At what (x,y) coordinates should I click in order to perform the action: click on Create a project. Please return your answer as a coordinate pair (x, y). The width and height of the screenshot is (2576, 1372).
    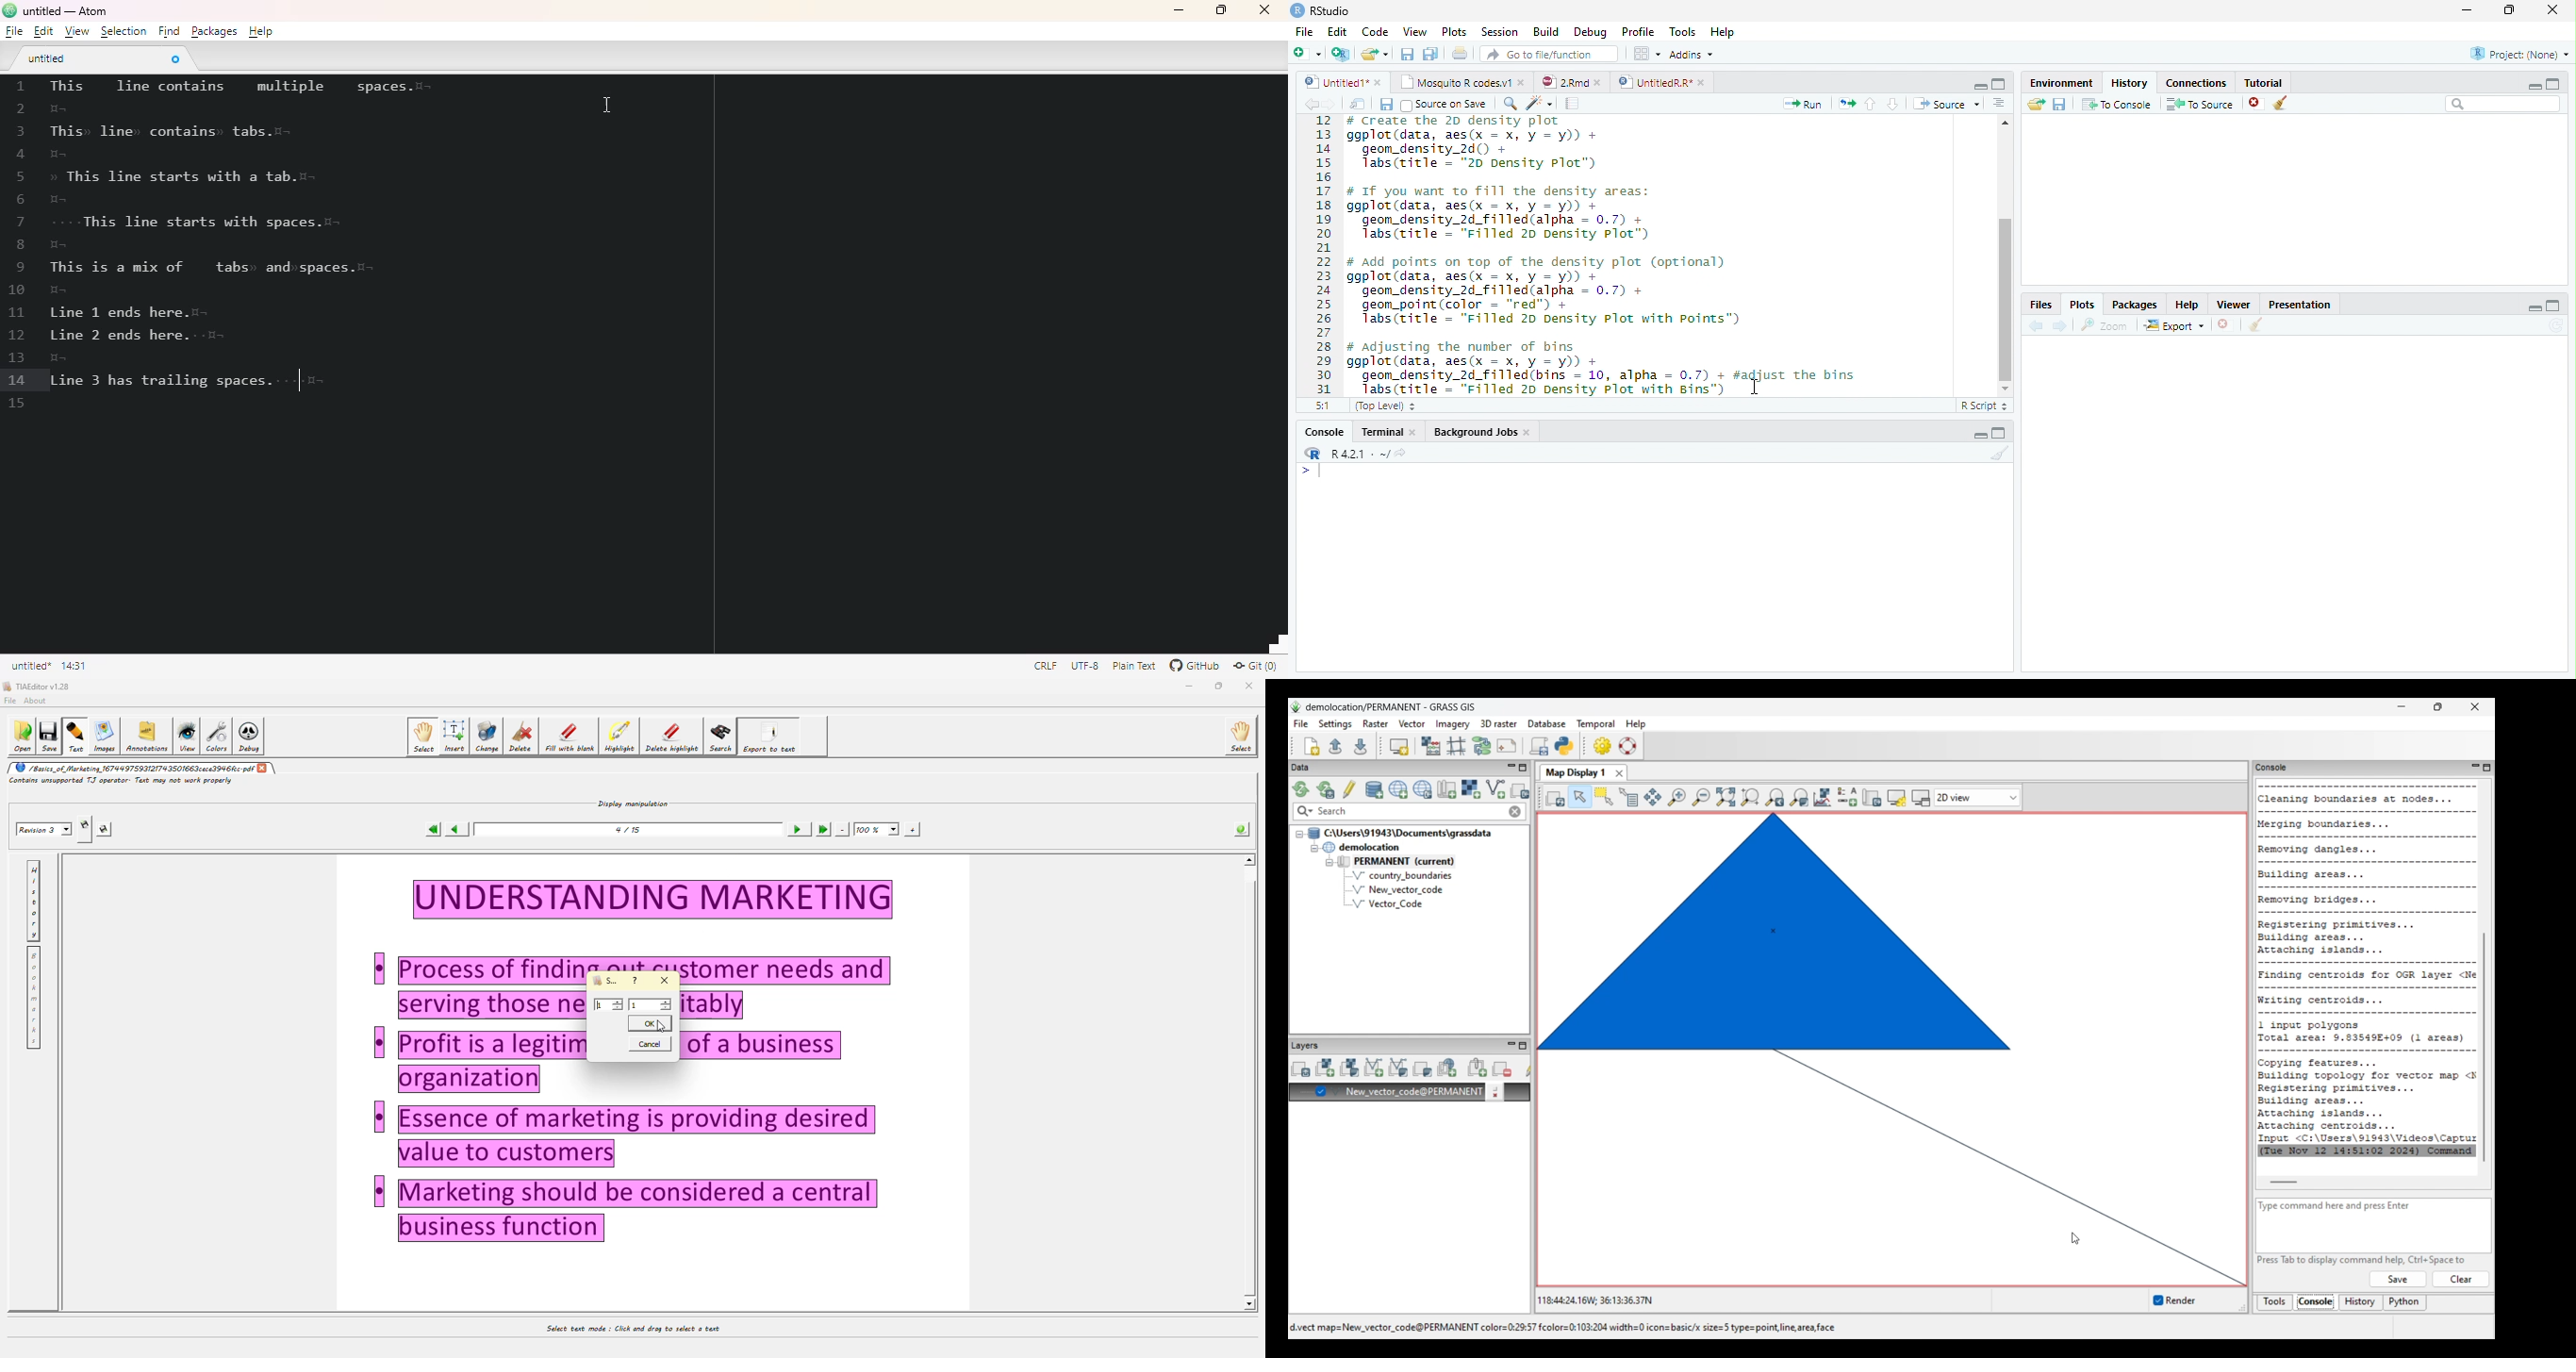
    Looking at the image, I should click on (1340, 54).